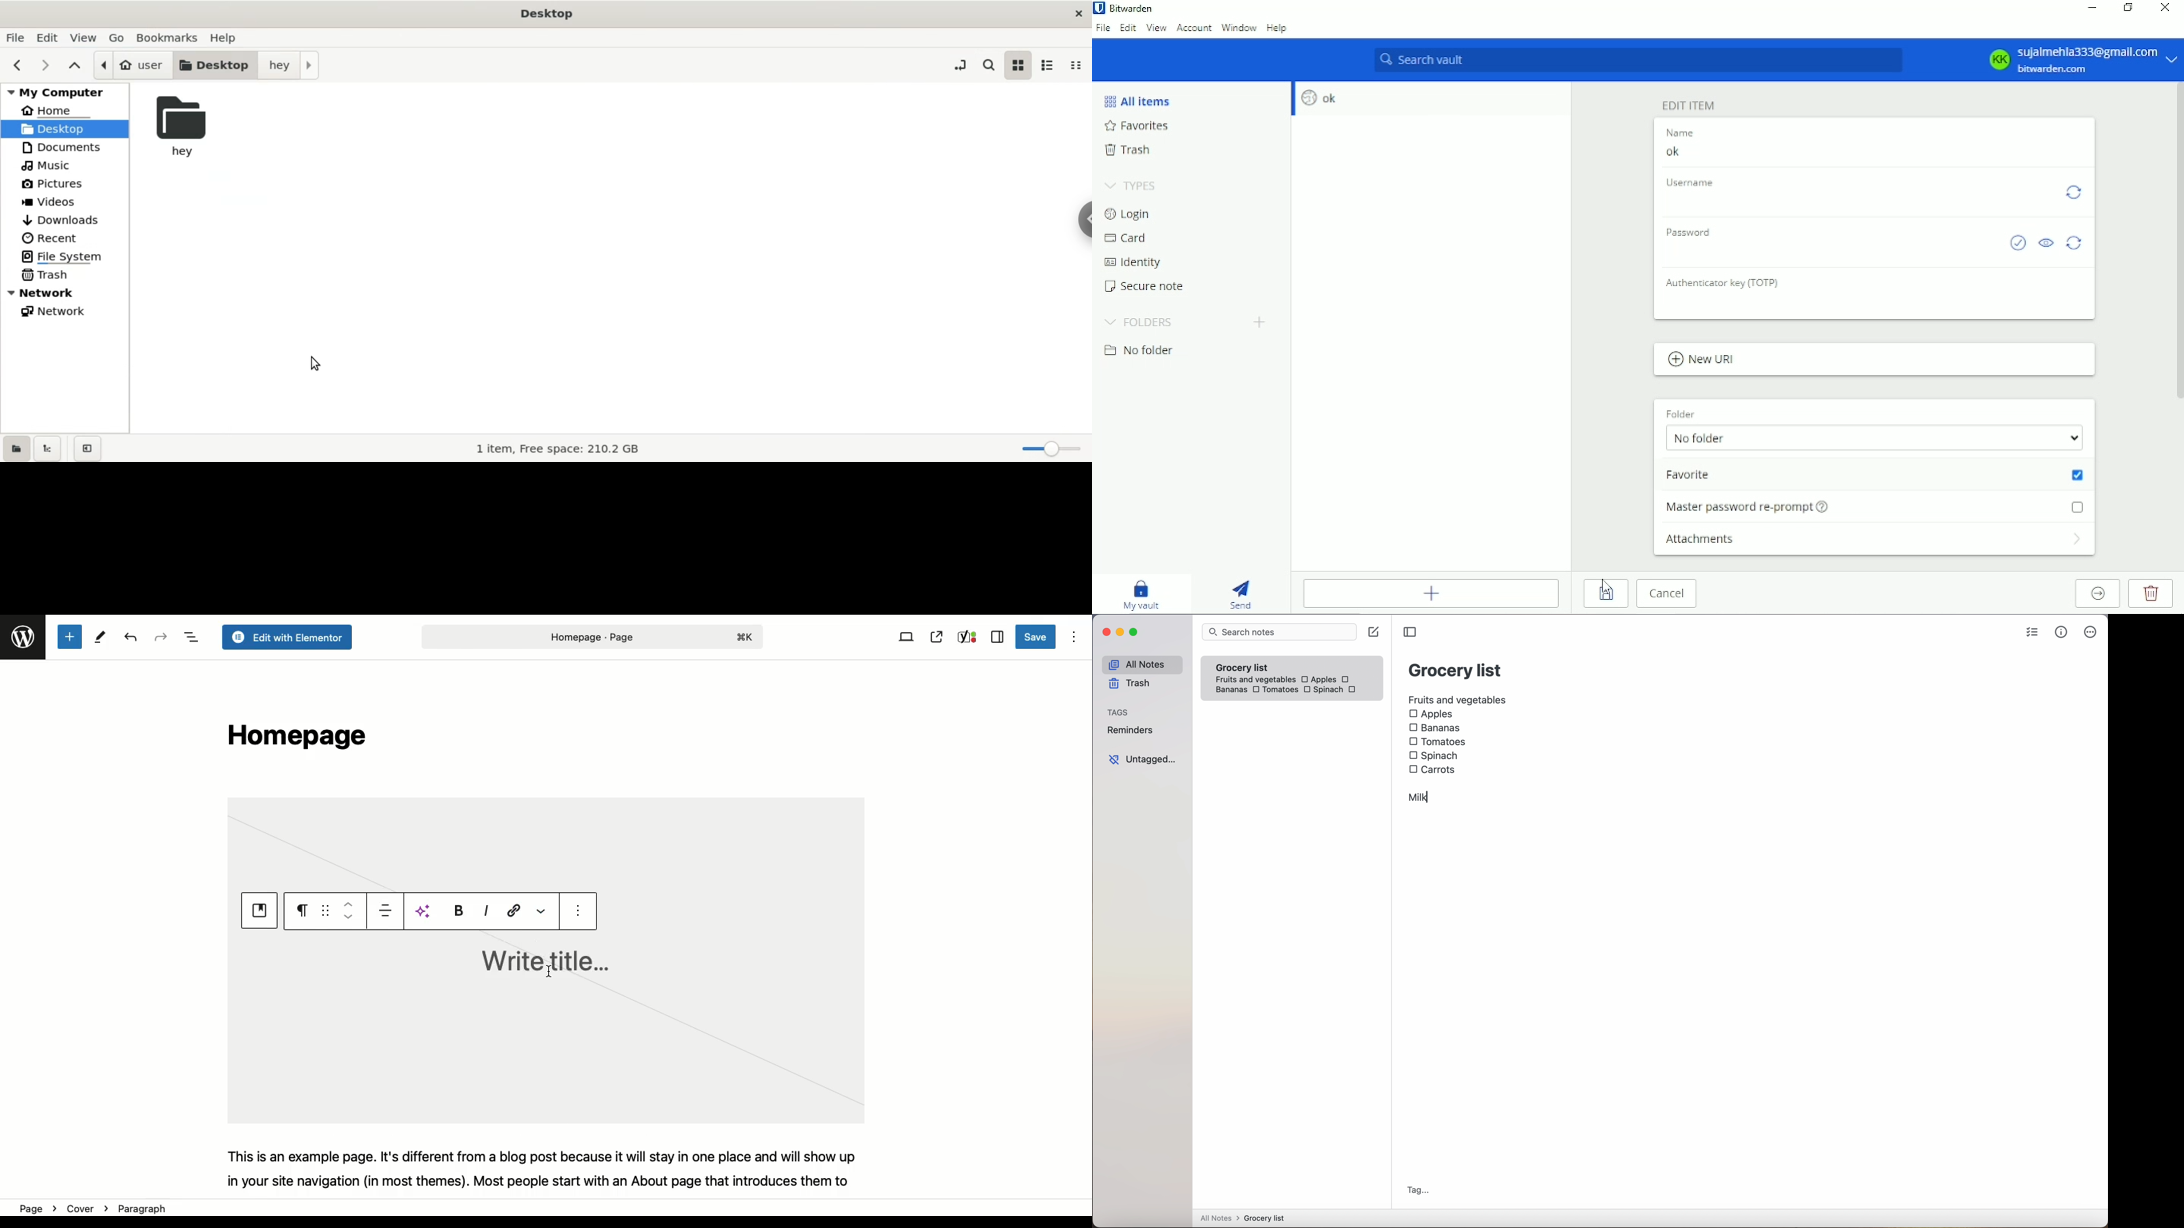  I want to click on icon view, so click(1017, 67).